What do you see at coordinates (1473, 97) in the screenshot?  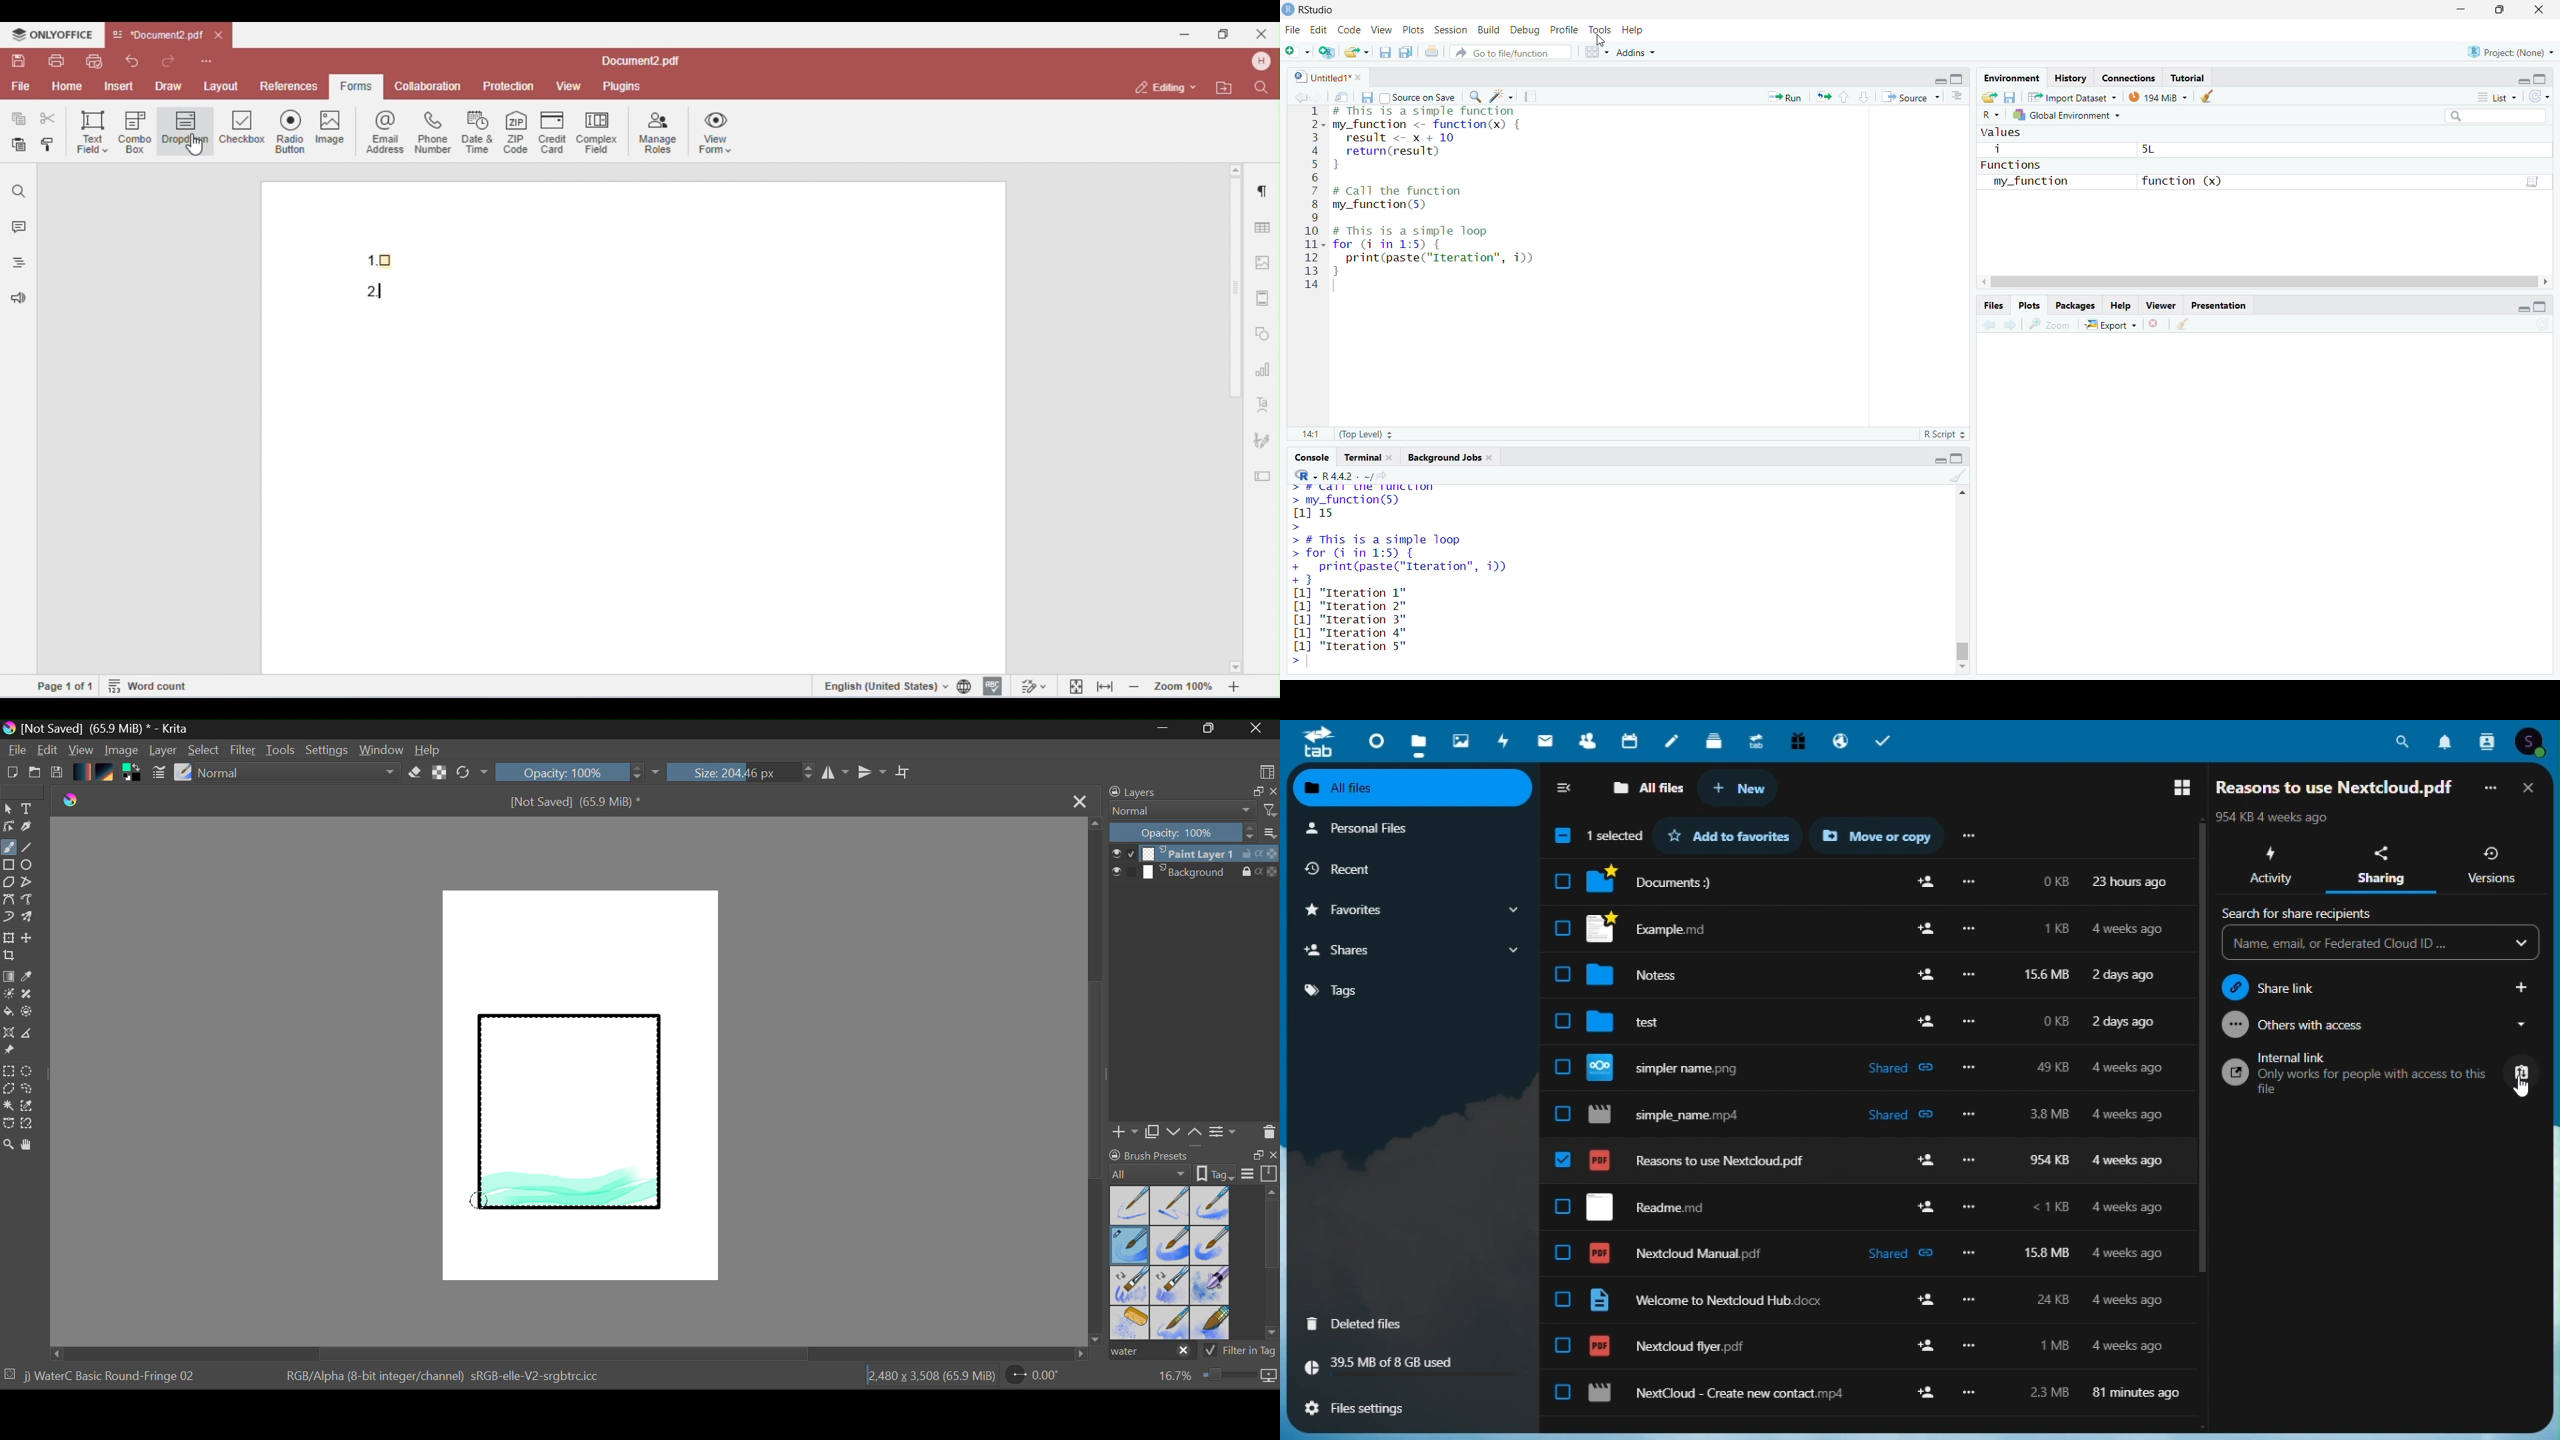 I see `find/replace` at bounding box center [1473, 97].